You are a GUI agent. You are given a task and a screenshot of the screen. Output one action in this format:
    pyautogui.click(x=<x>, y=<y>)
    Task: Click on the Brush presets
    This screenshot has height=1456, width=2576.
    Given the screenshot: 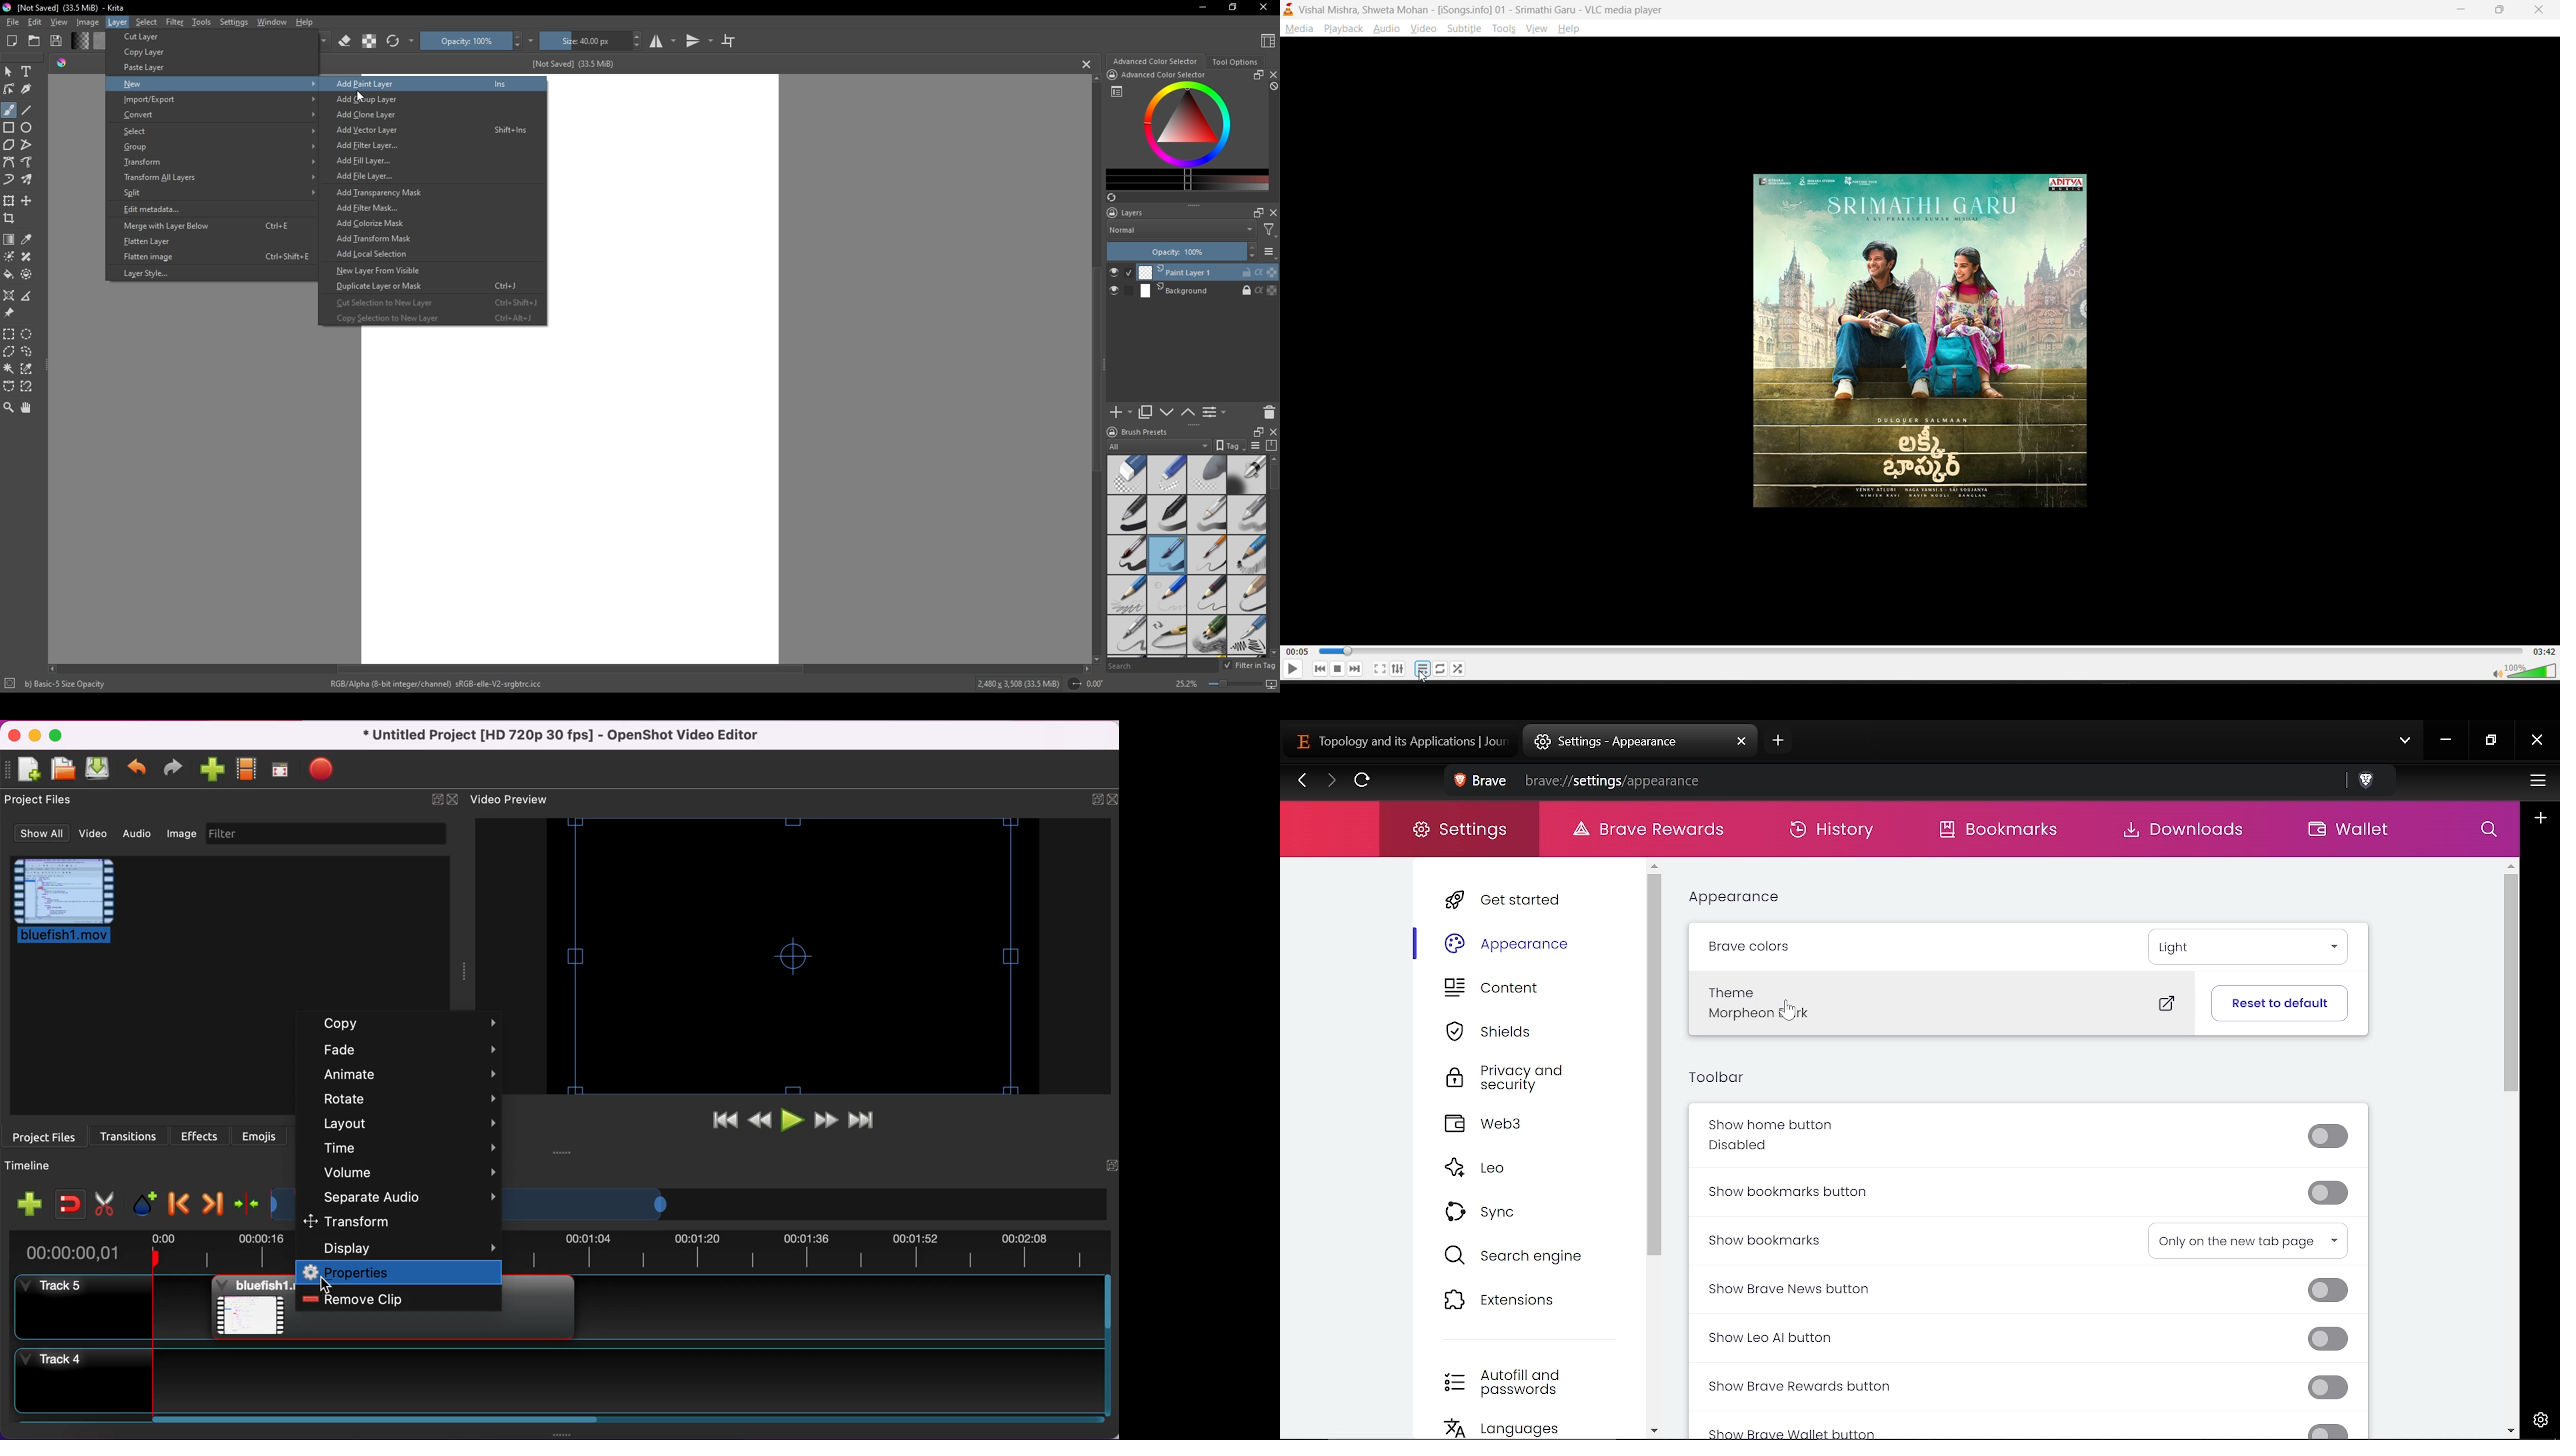 What is the action you would take?
    pyautogui.click(x=1145, y=432)
    